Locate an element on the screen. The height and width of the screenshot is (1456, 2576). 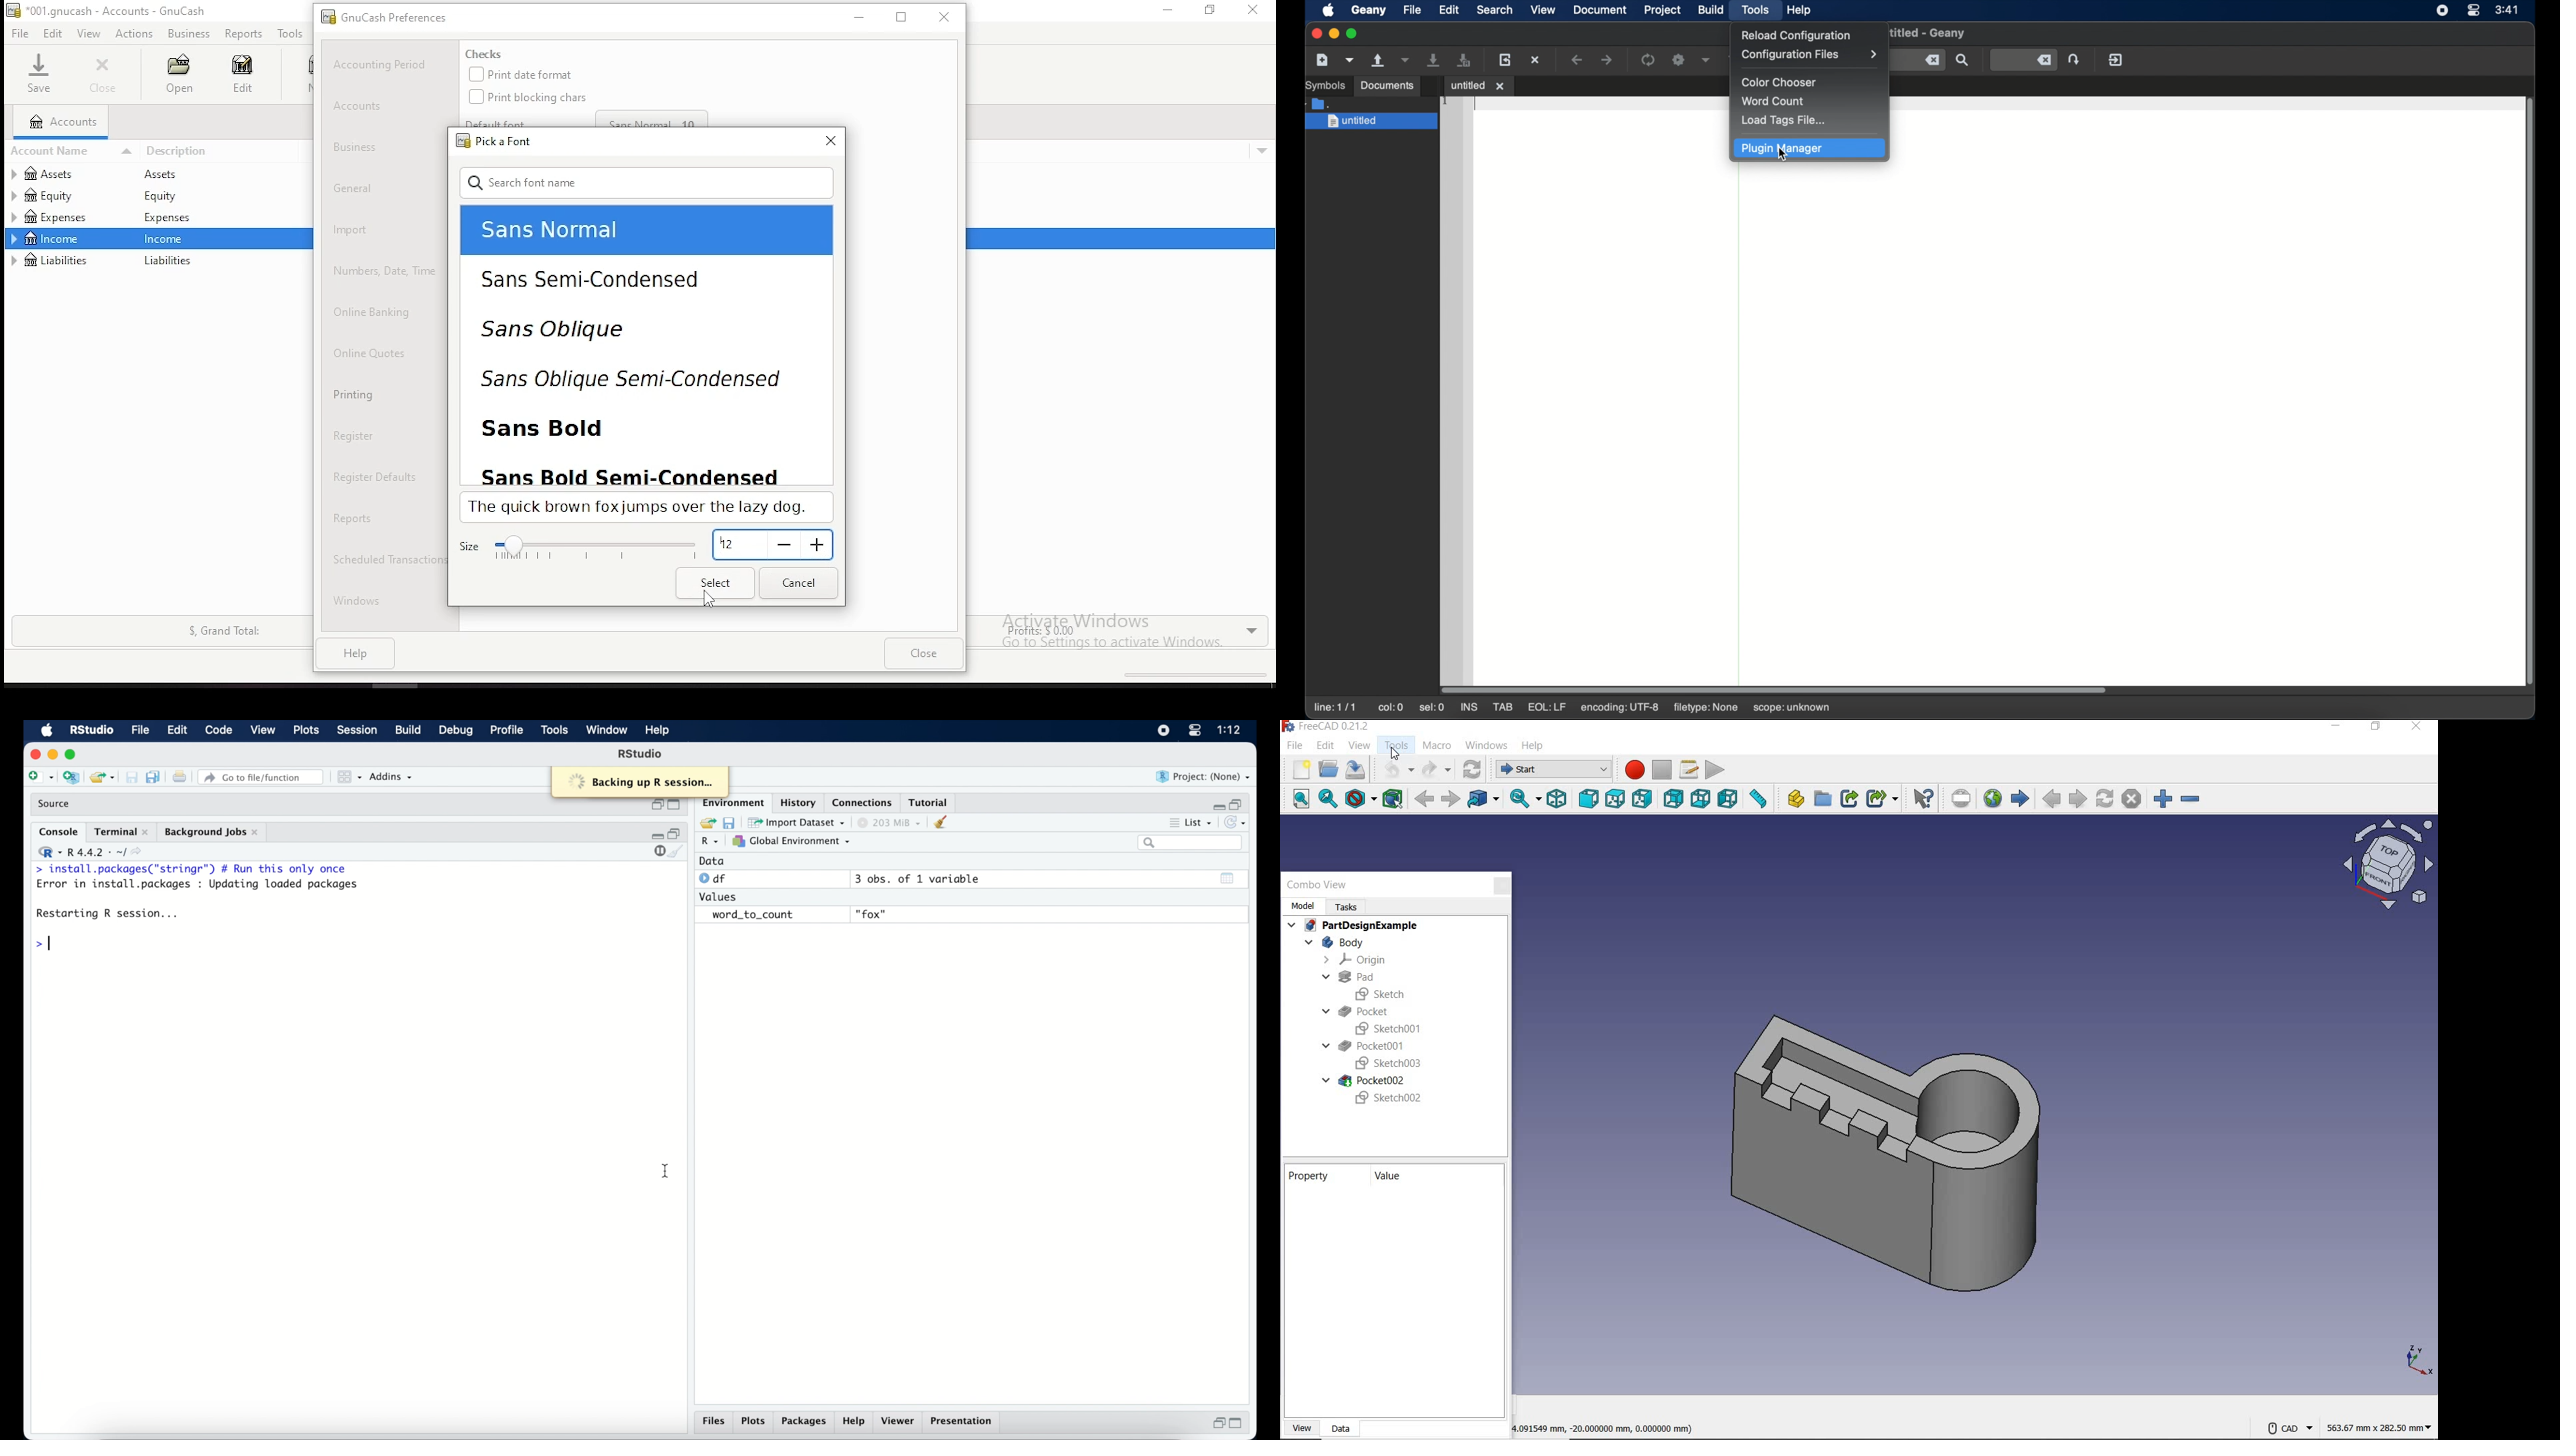
© Backing up R session... is located at coordinates (639, 783).